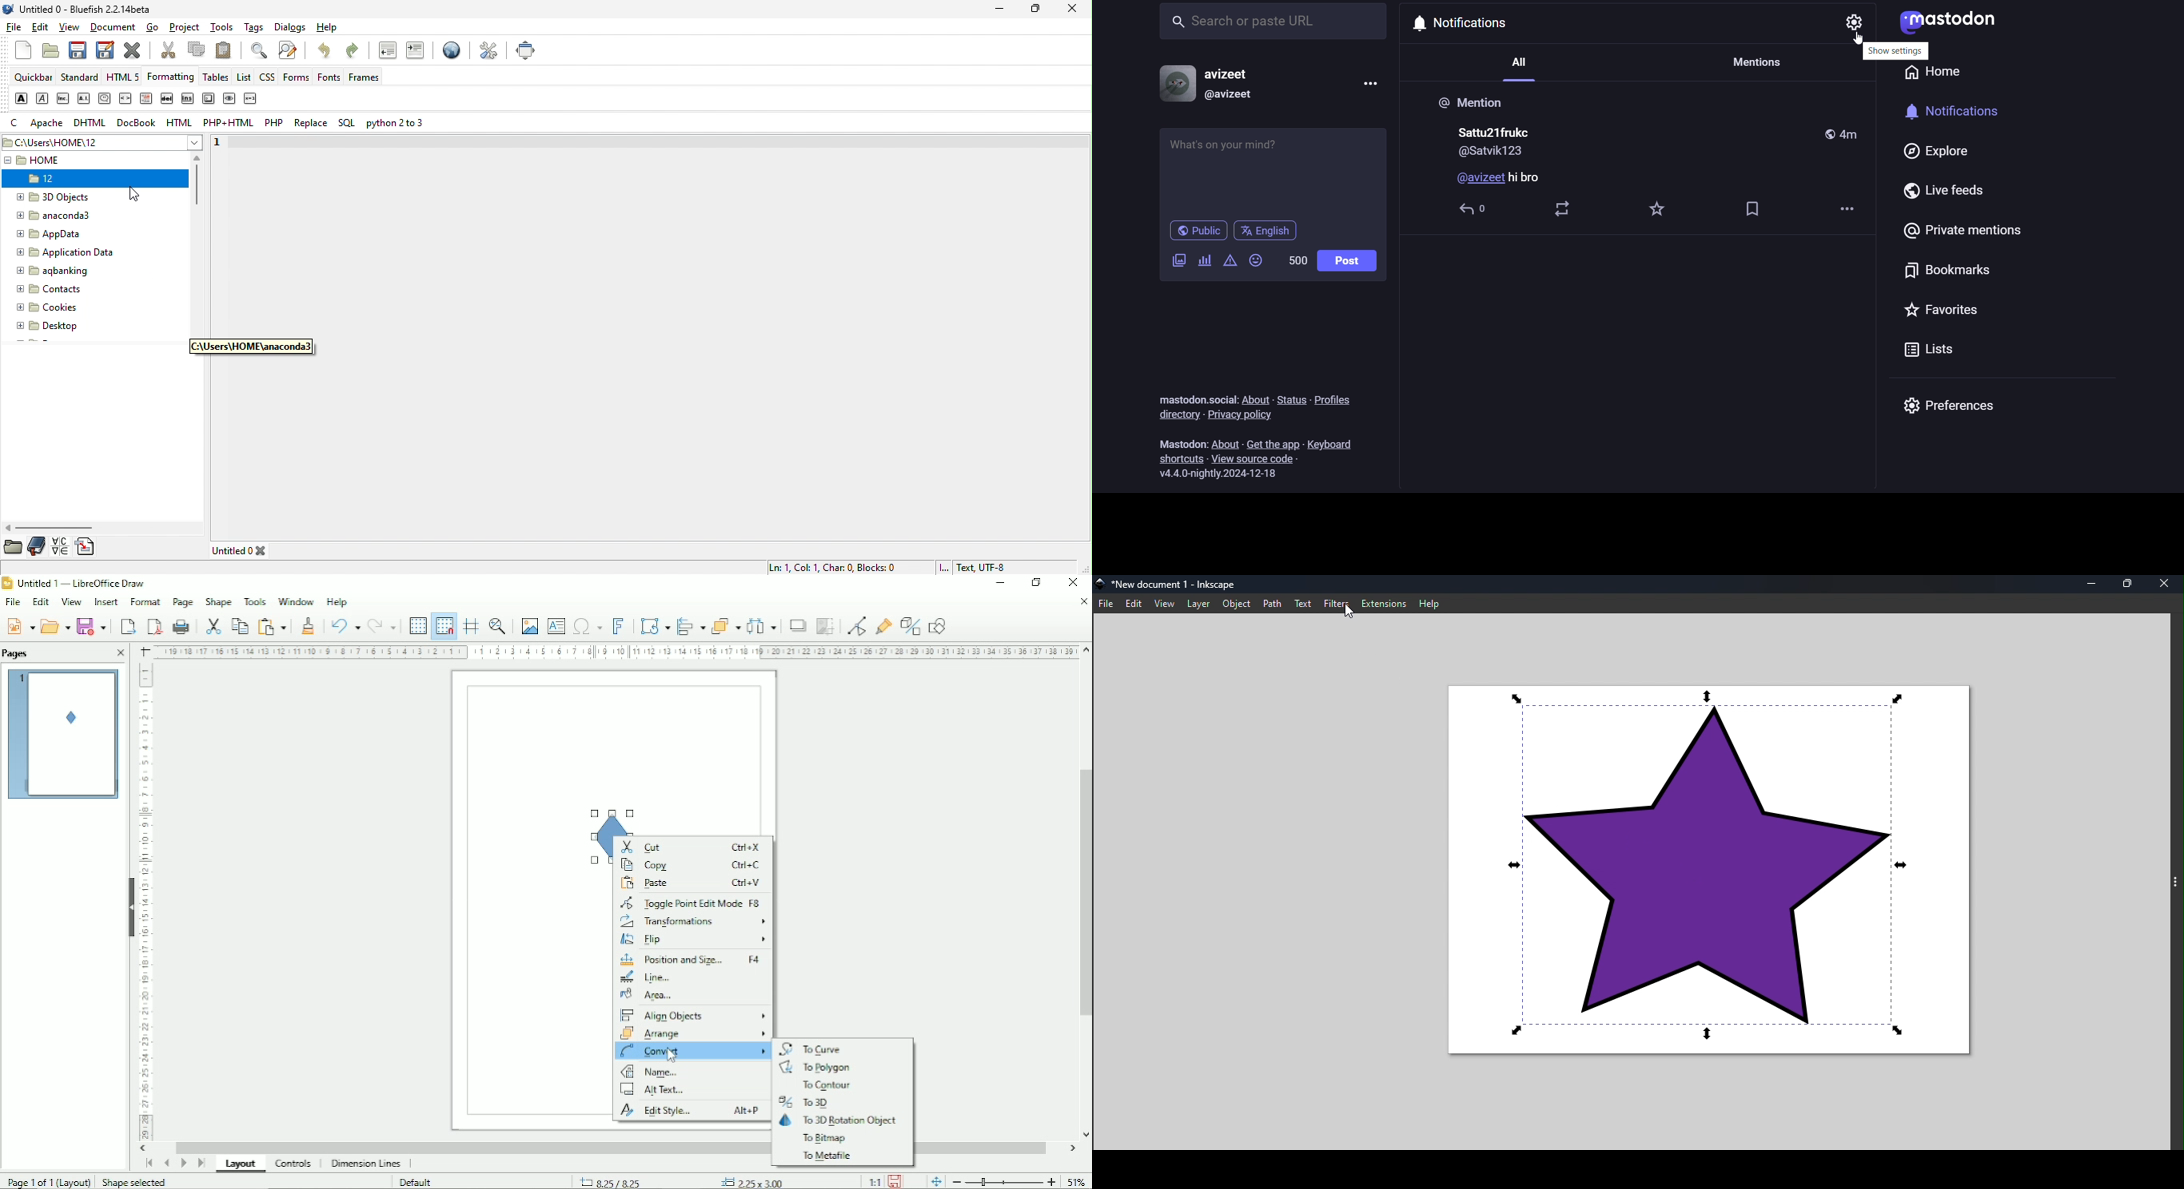 The height and width of the screenshot is (1204, 2184). What do you see at coordinates (1078, 1179) in the screenshot?
I see `Zoom factor` at bounding box center [1078, 1179].